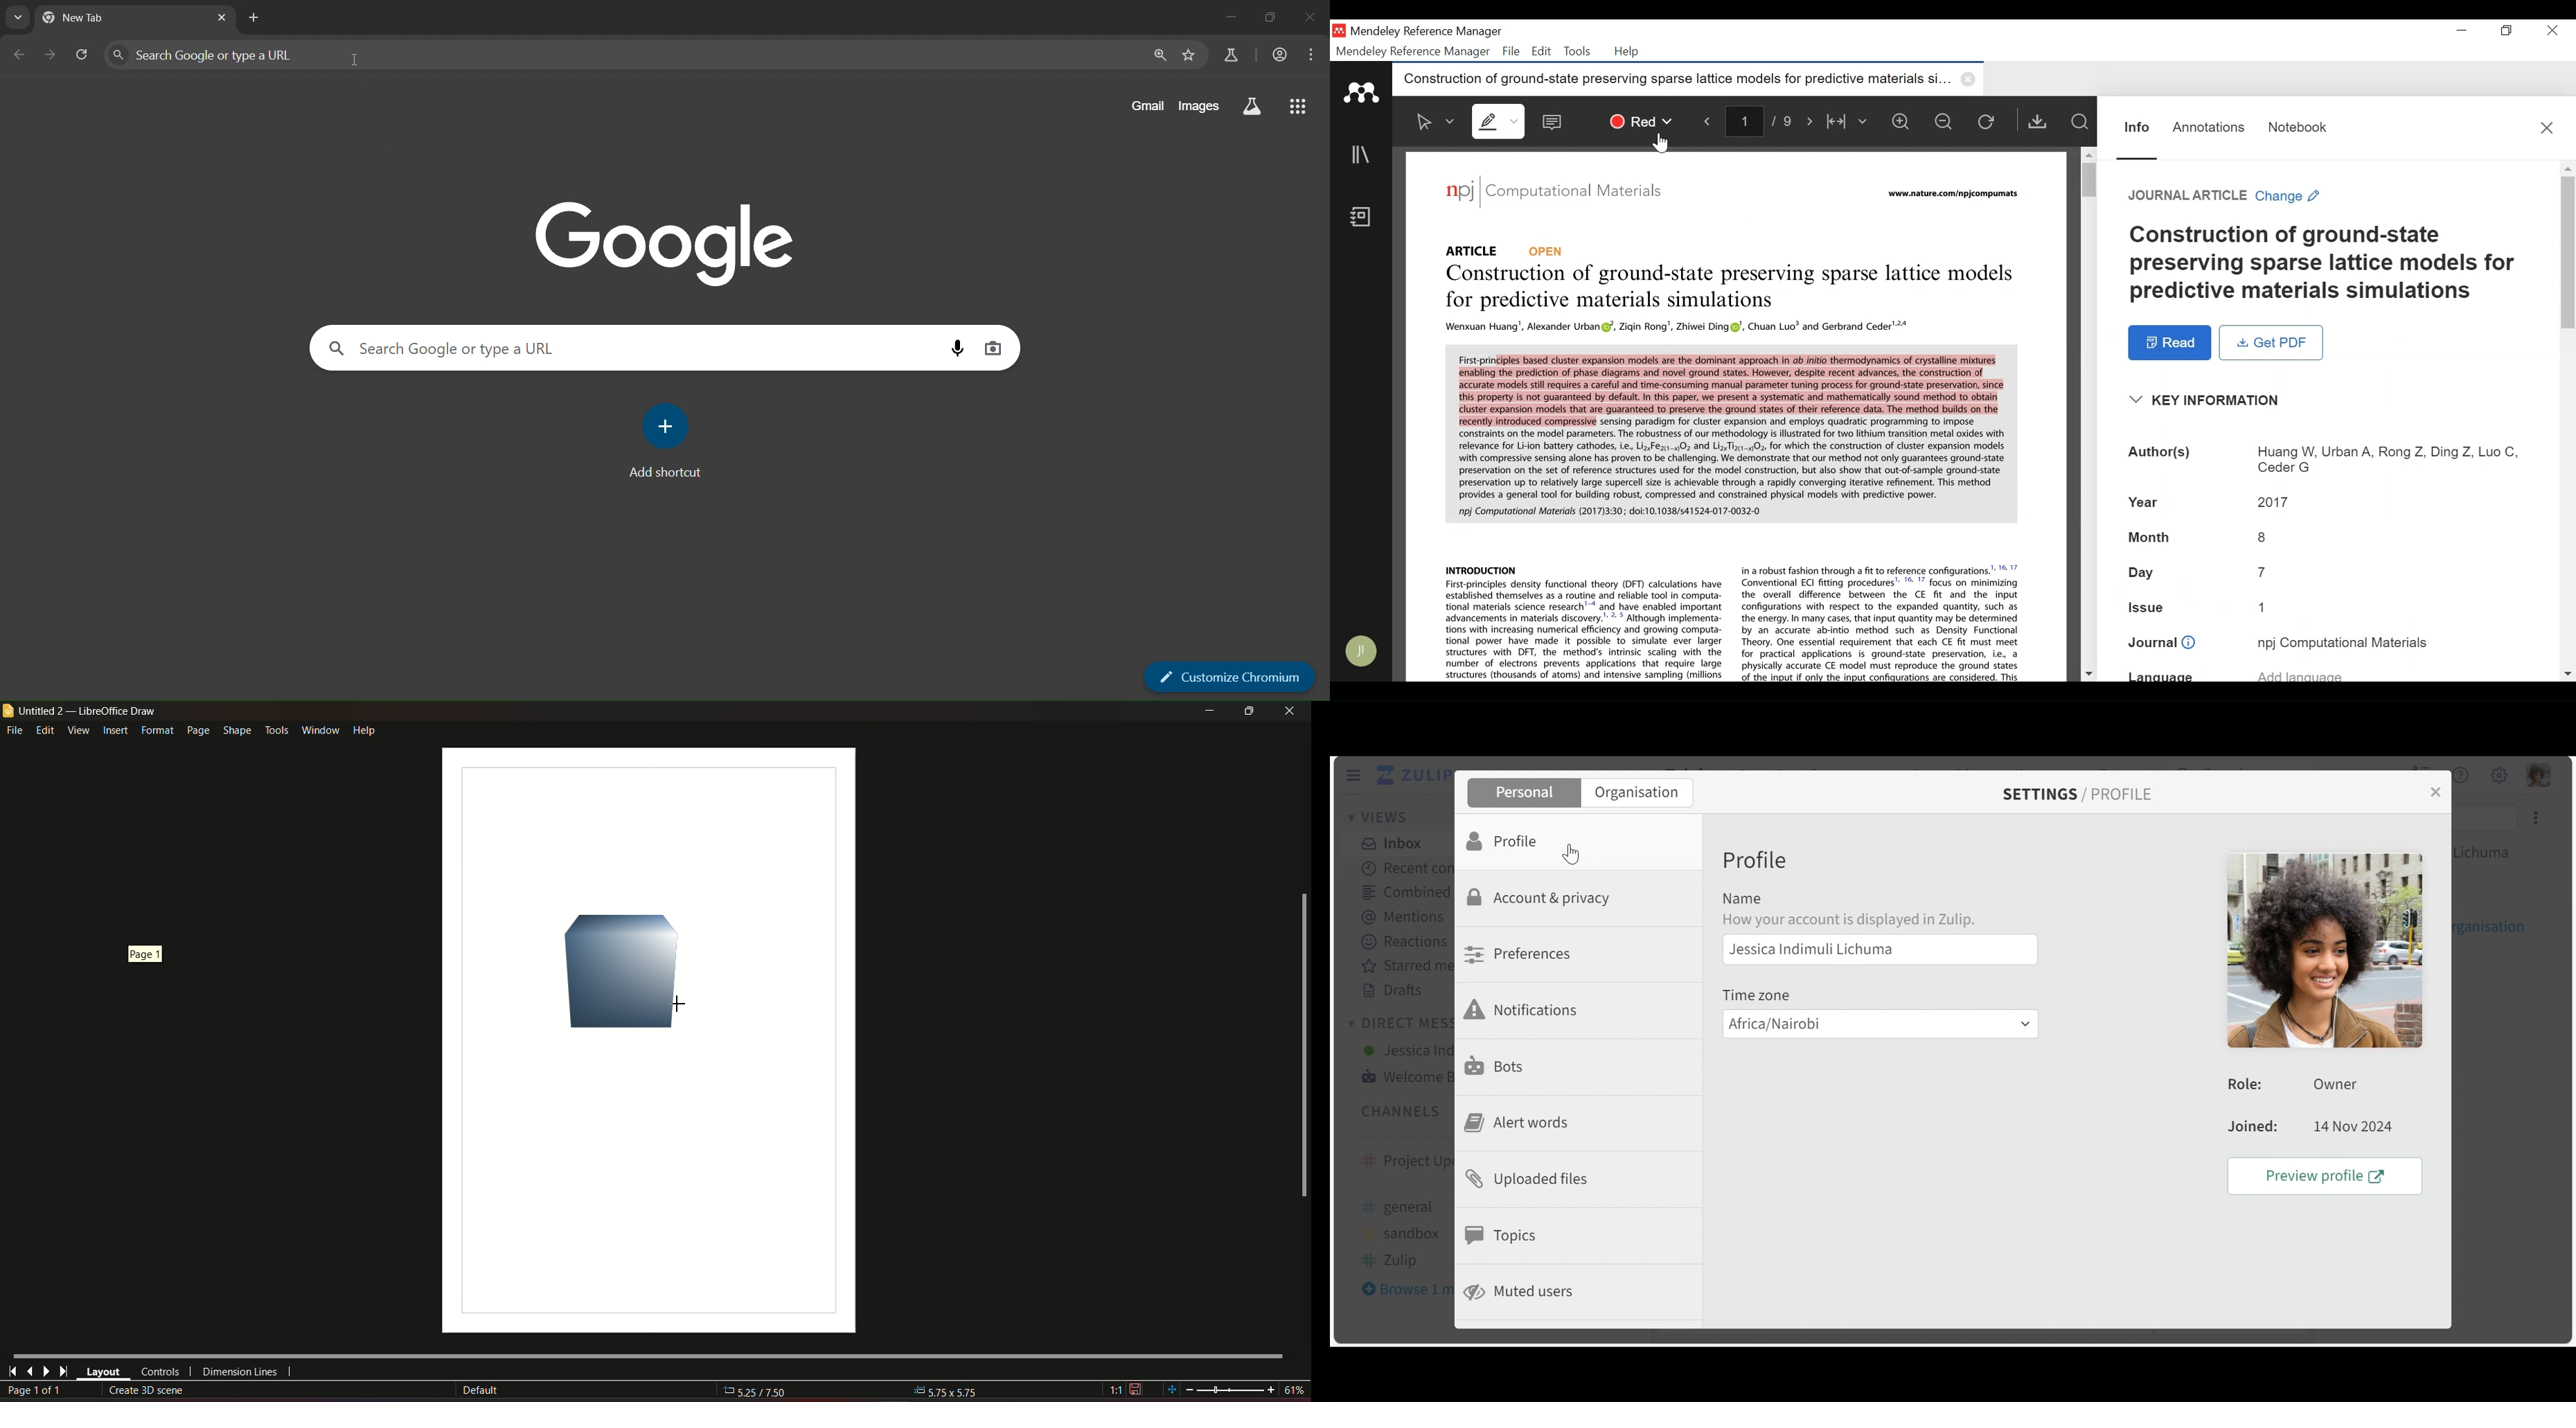  What do you see at coordinates (1291, 711) in the screenshot?
I see `close` at bounding box center [1291, 711].